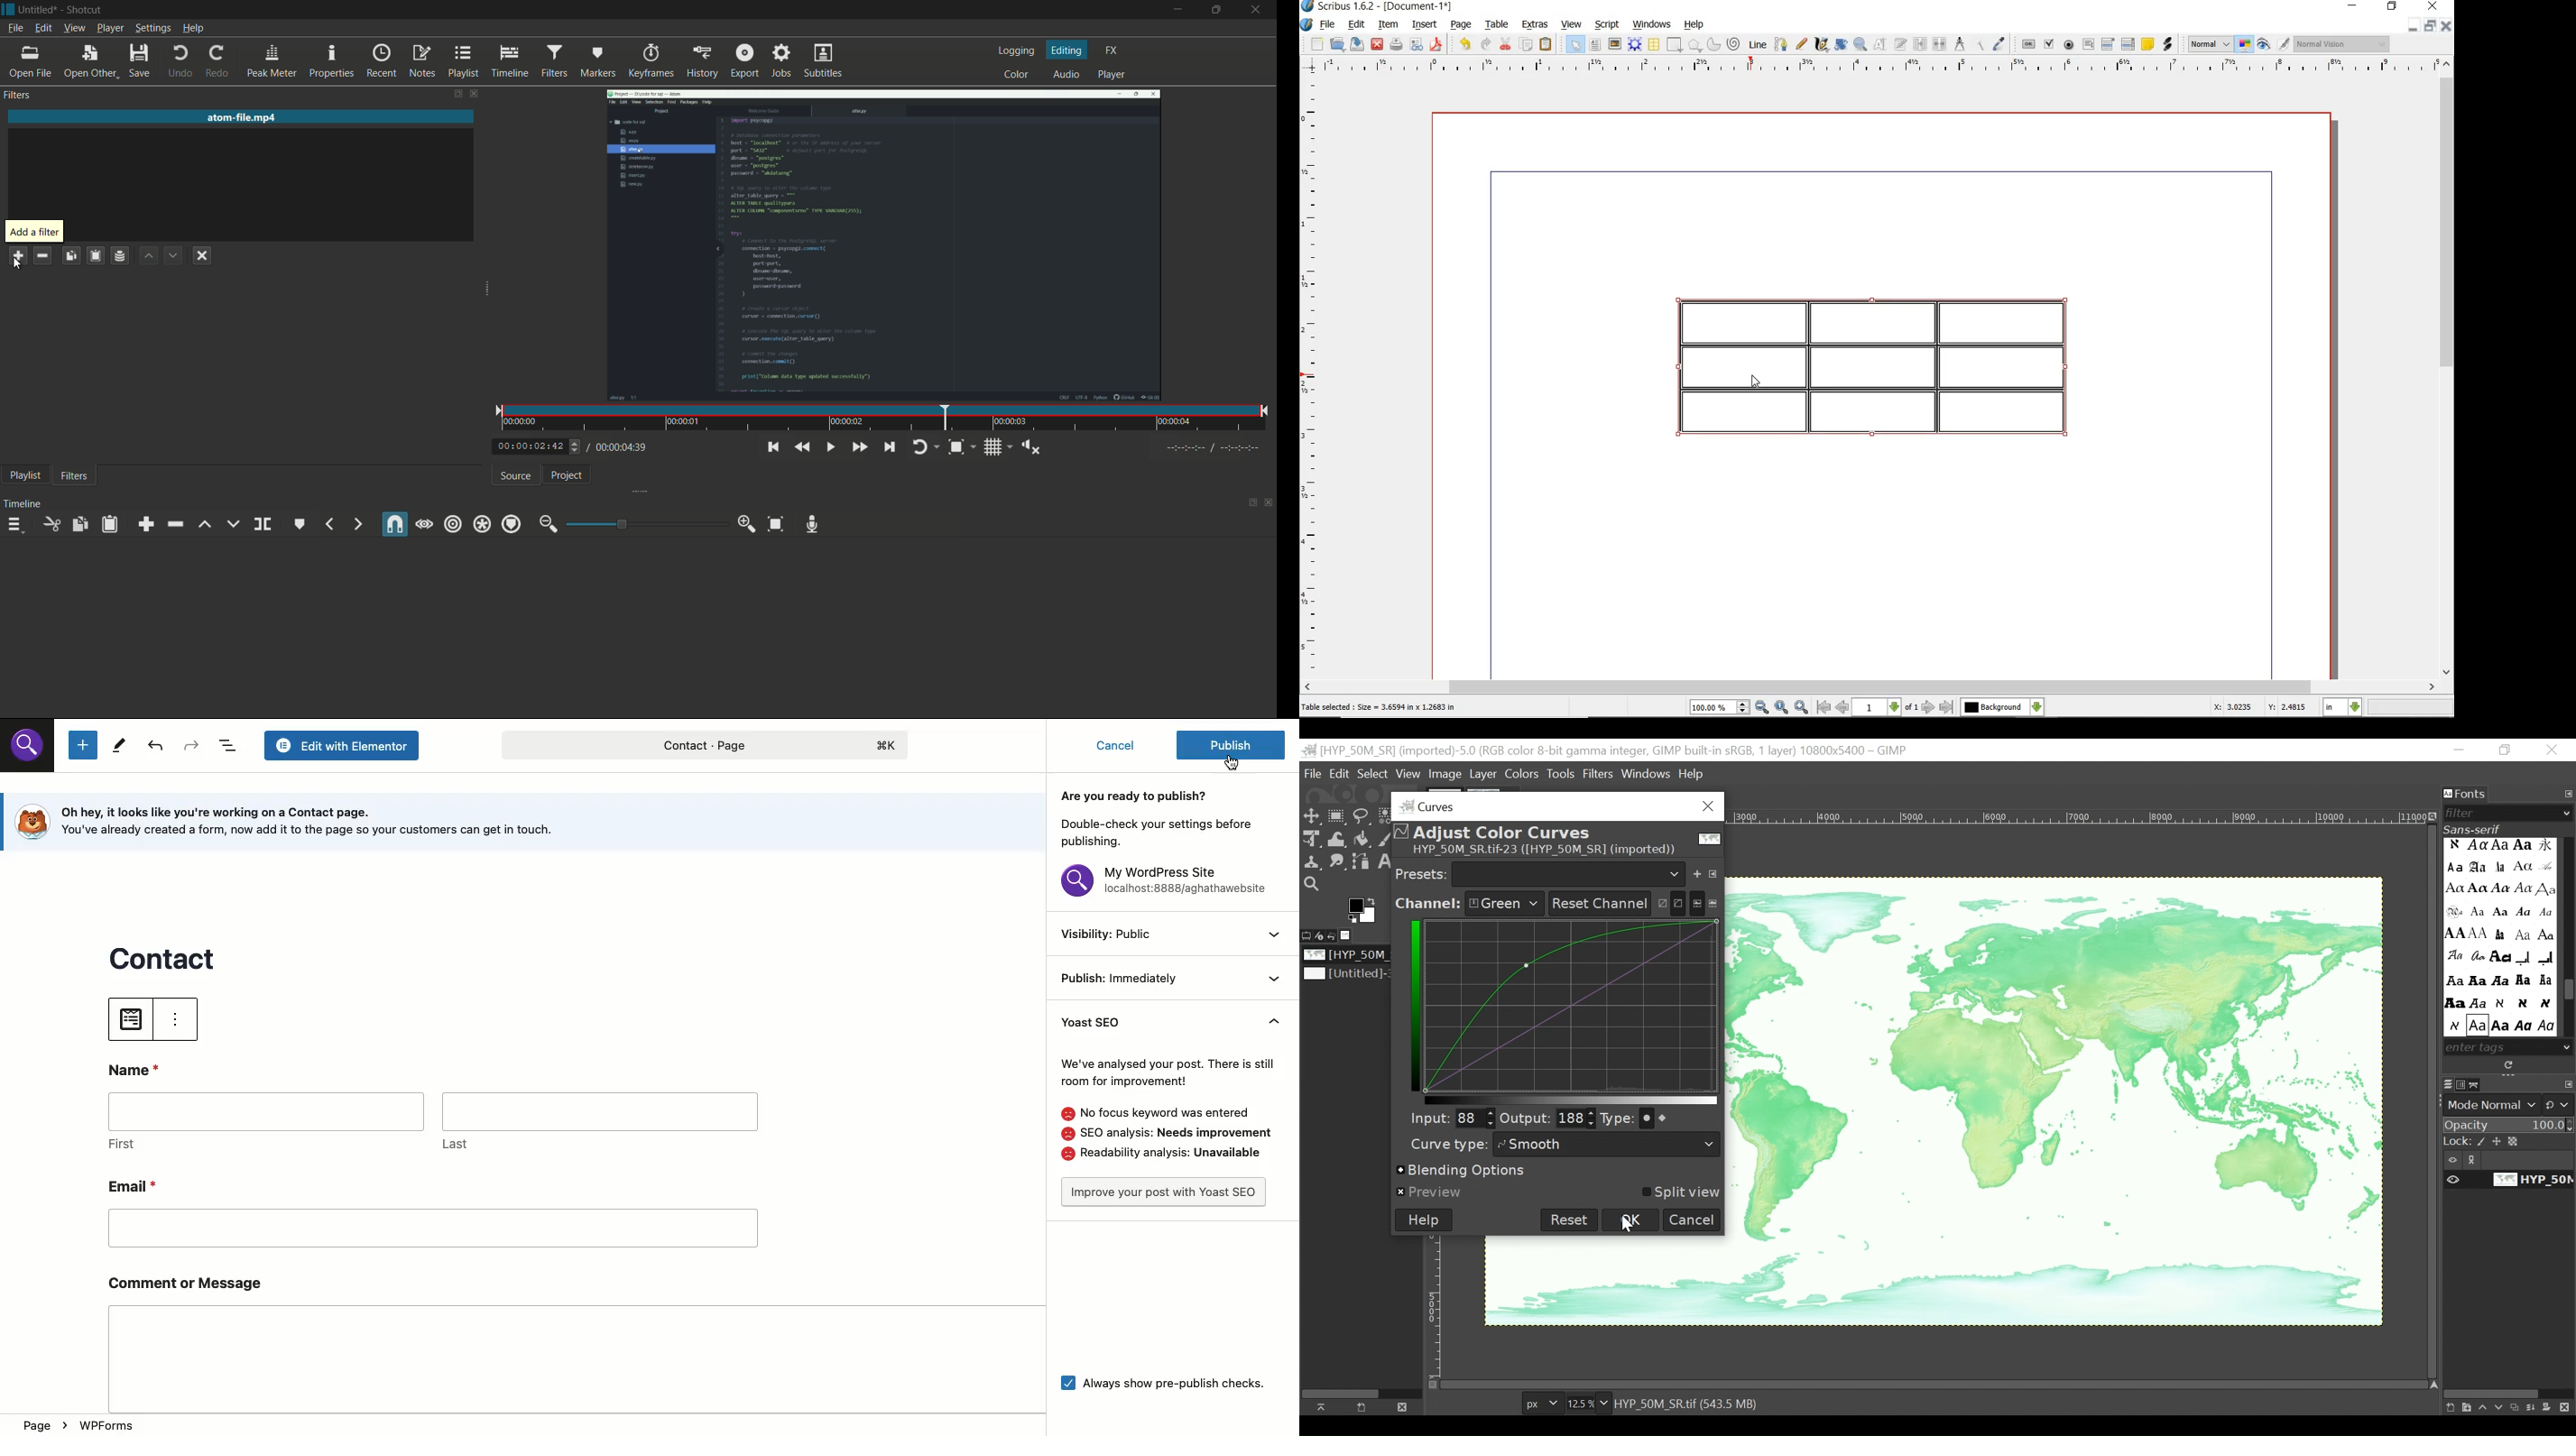 This screenshot has width=2576, height=1456. What do you see at coordinates (1313, 885) in the screenshot?
I see `Zoom Tool` at bounding box center [1313, 885].